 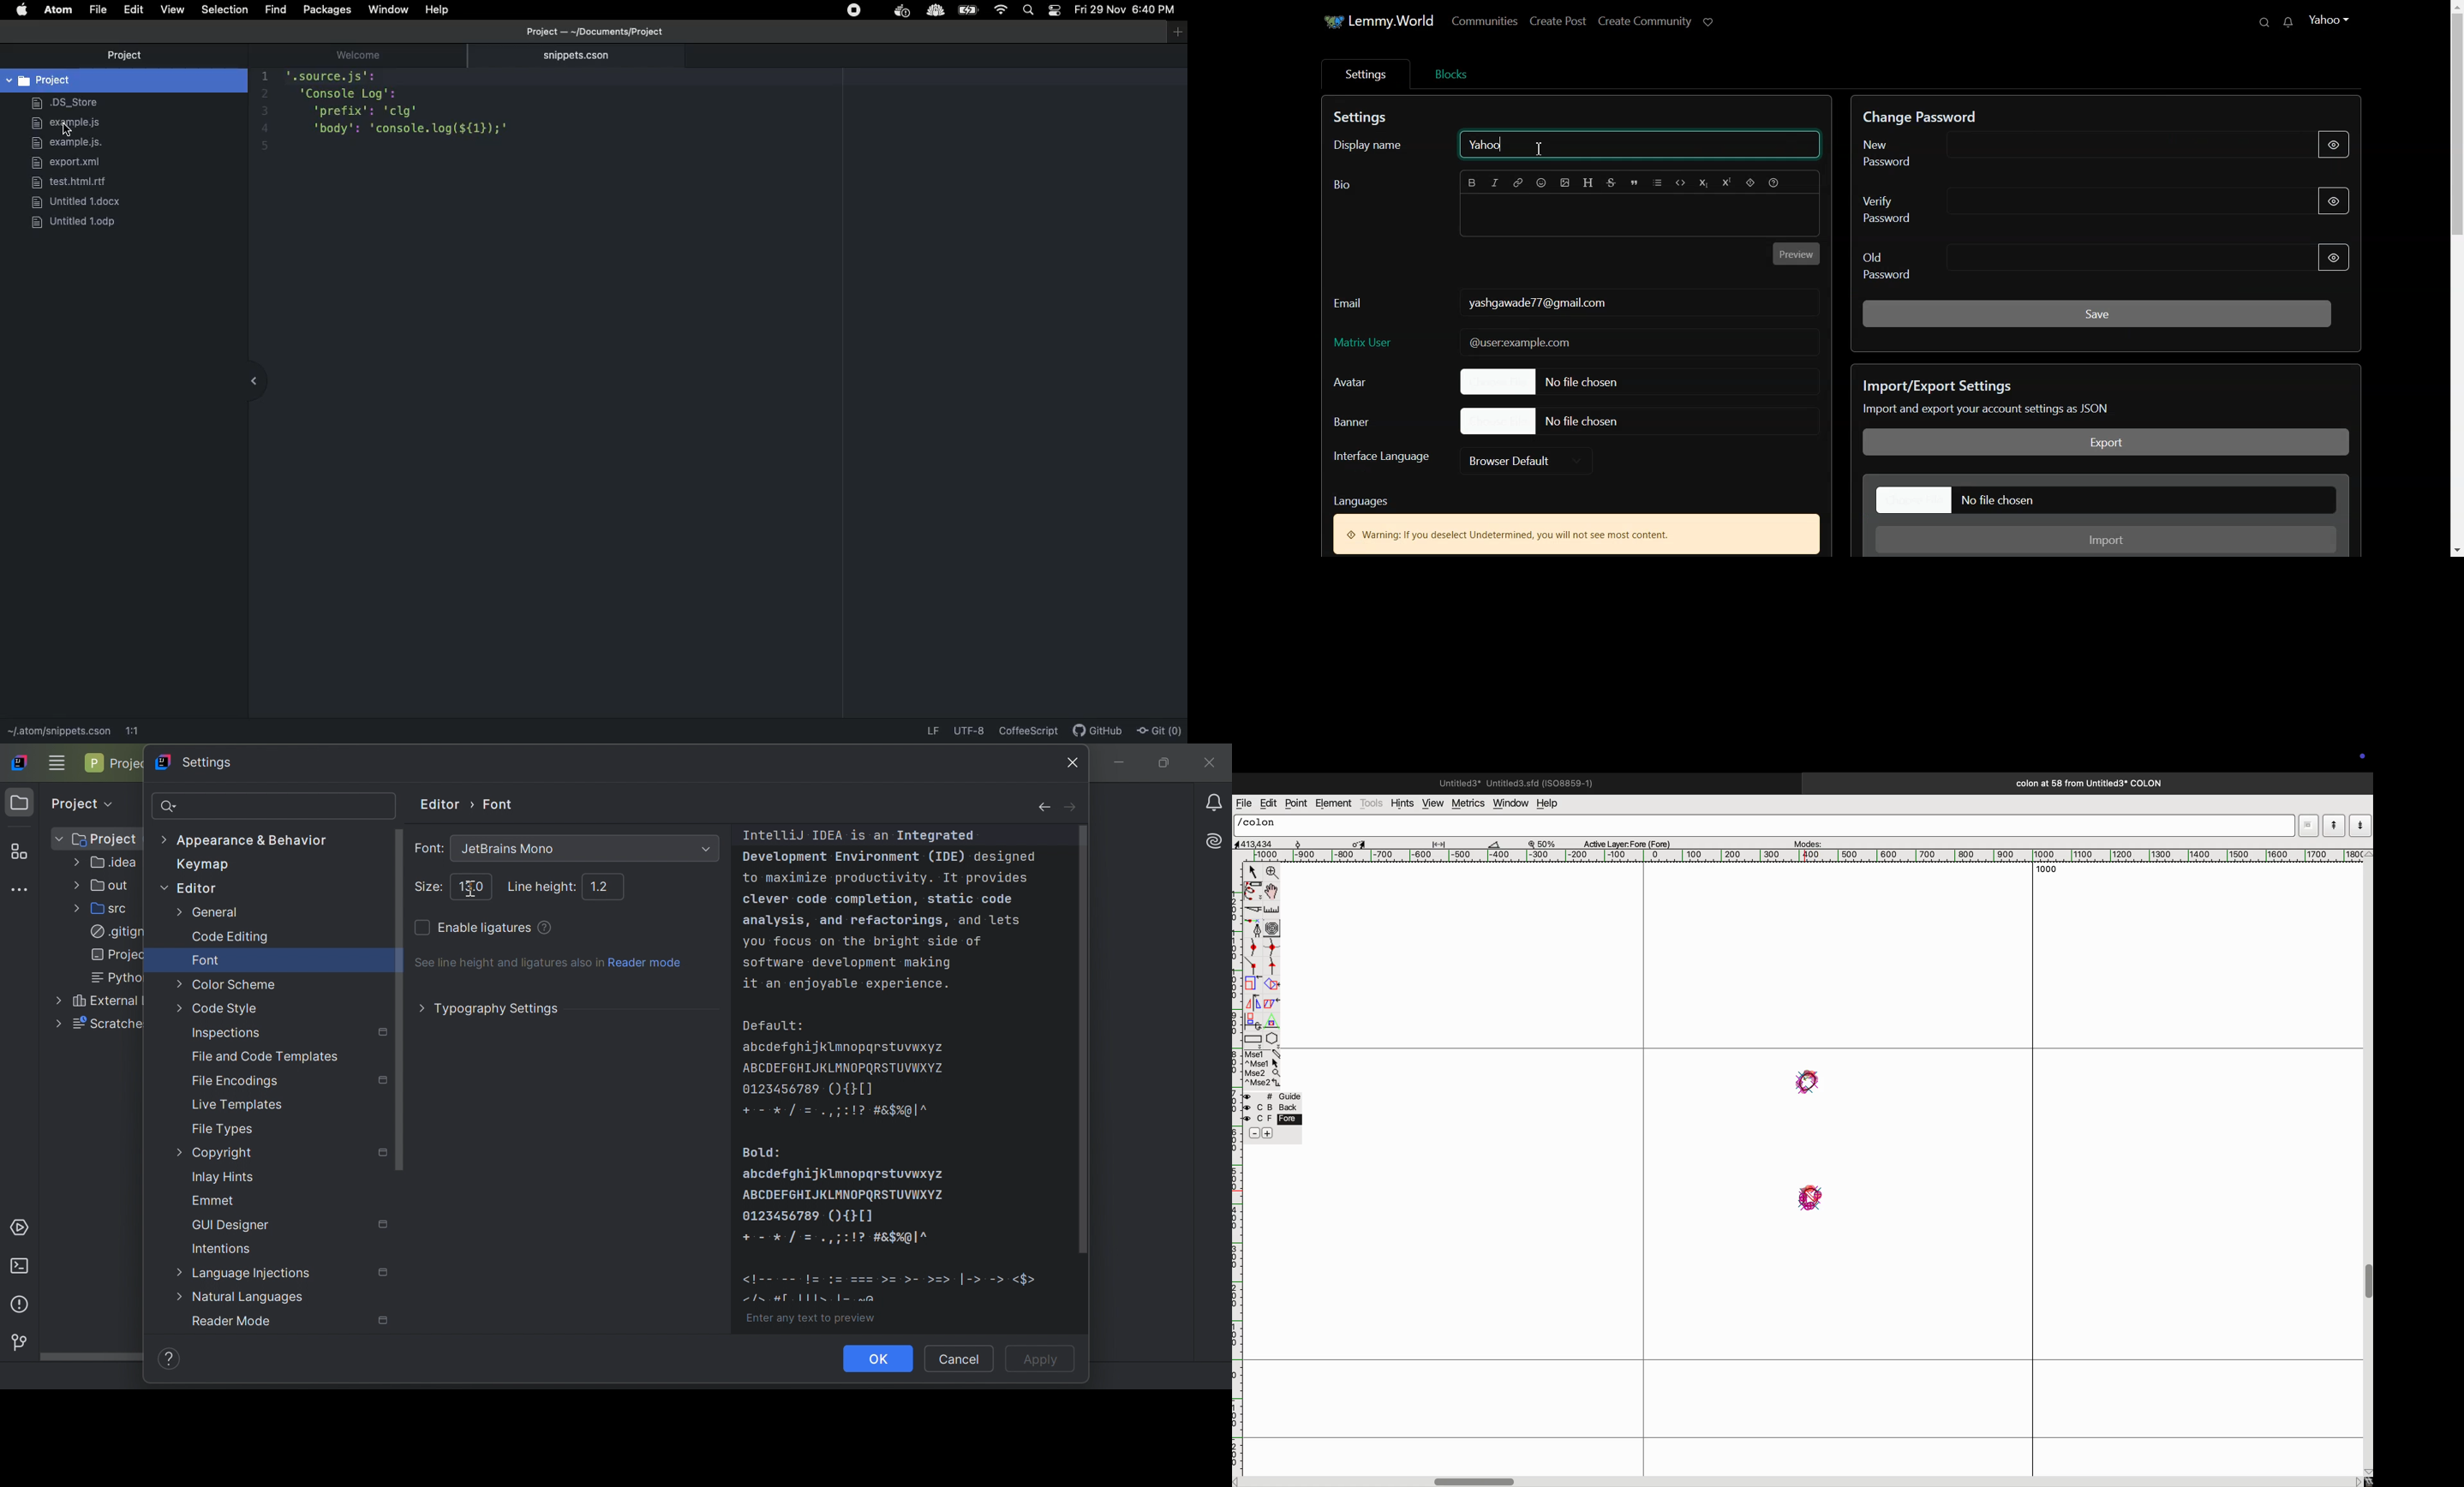 I want to click on example.js, so click(x=69, y=122).